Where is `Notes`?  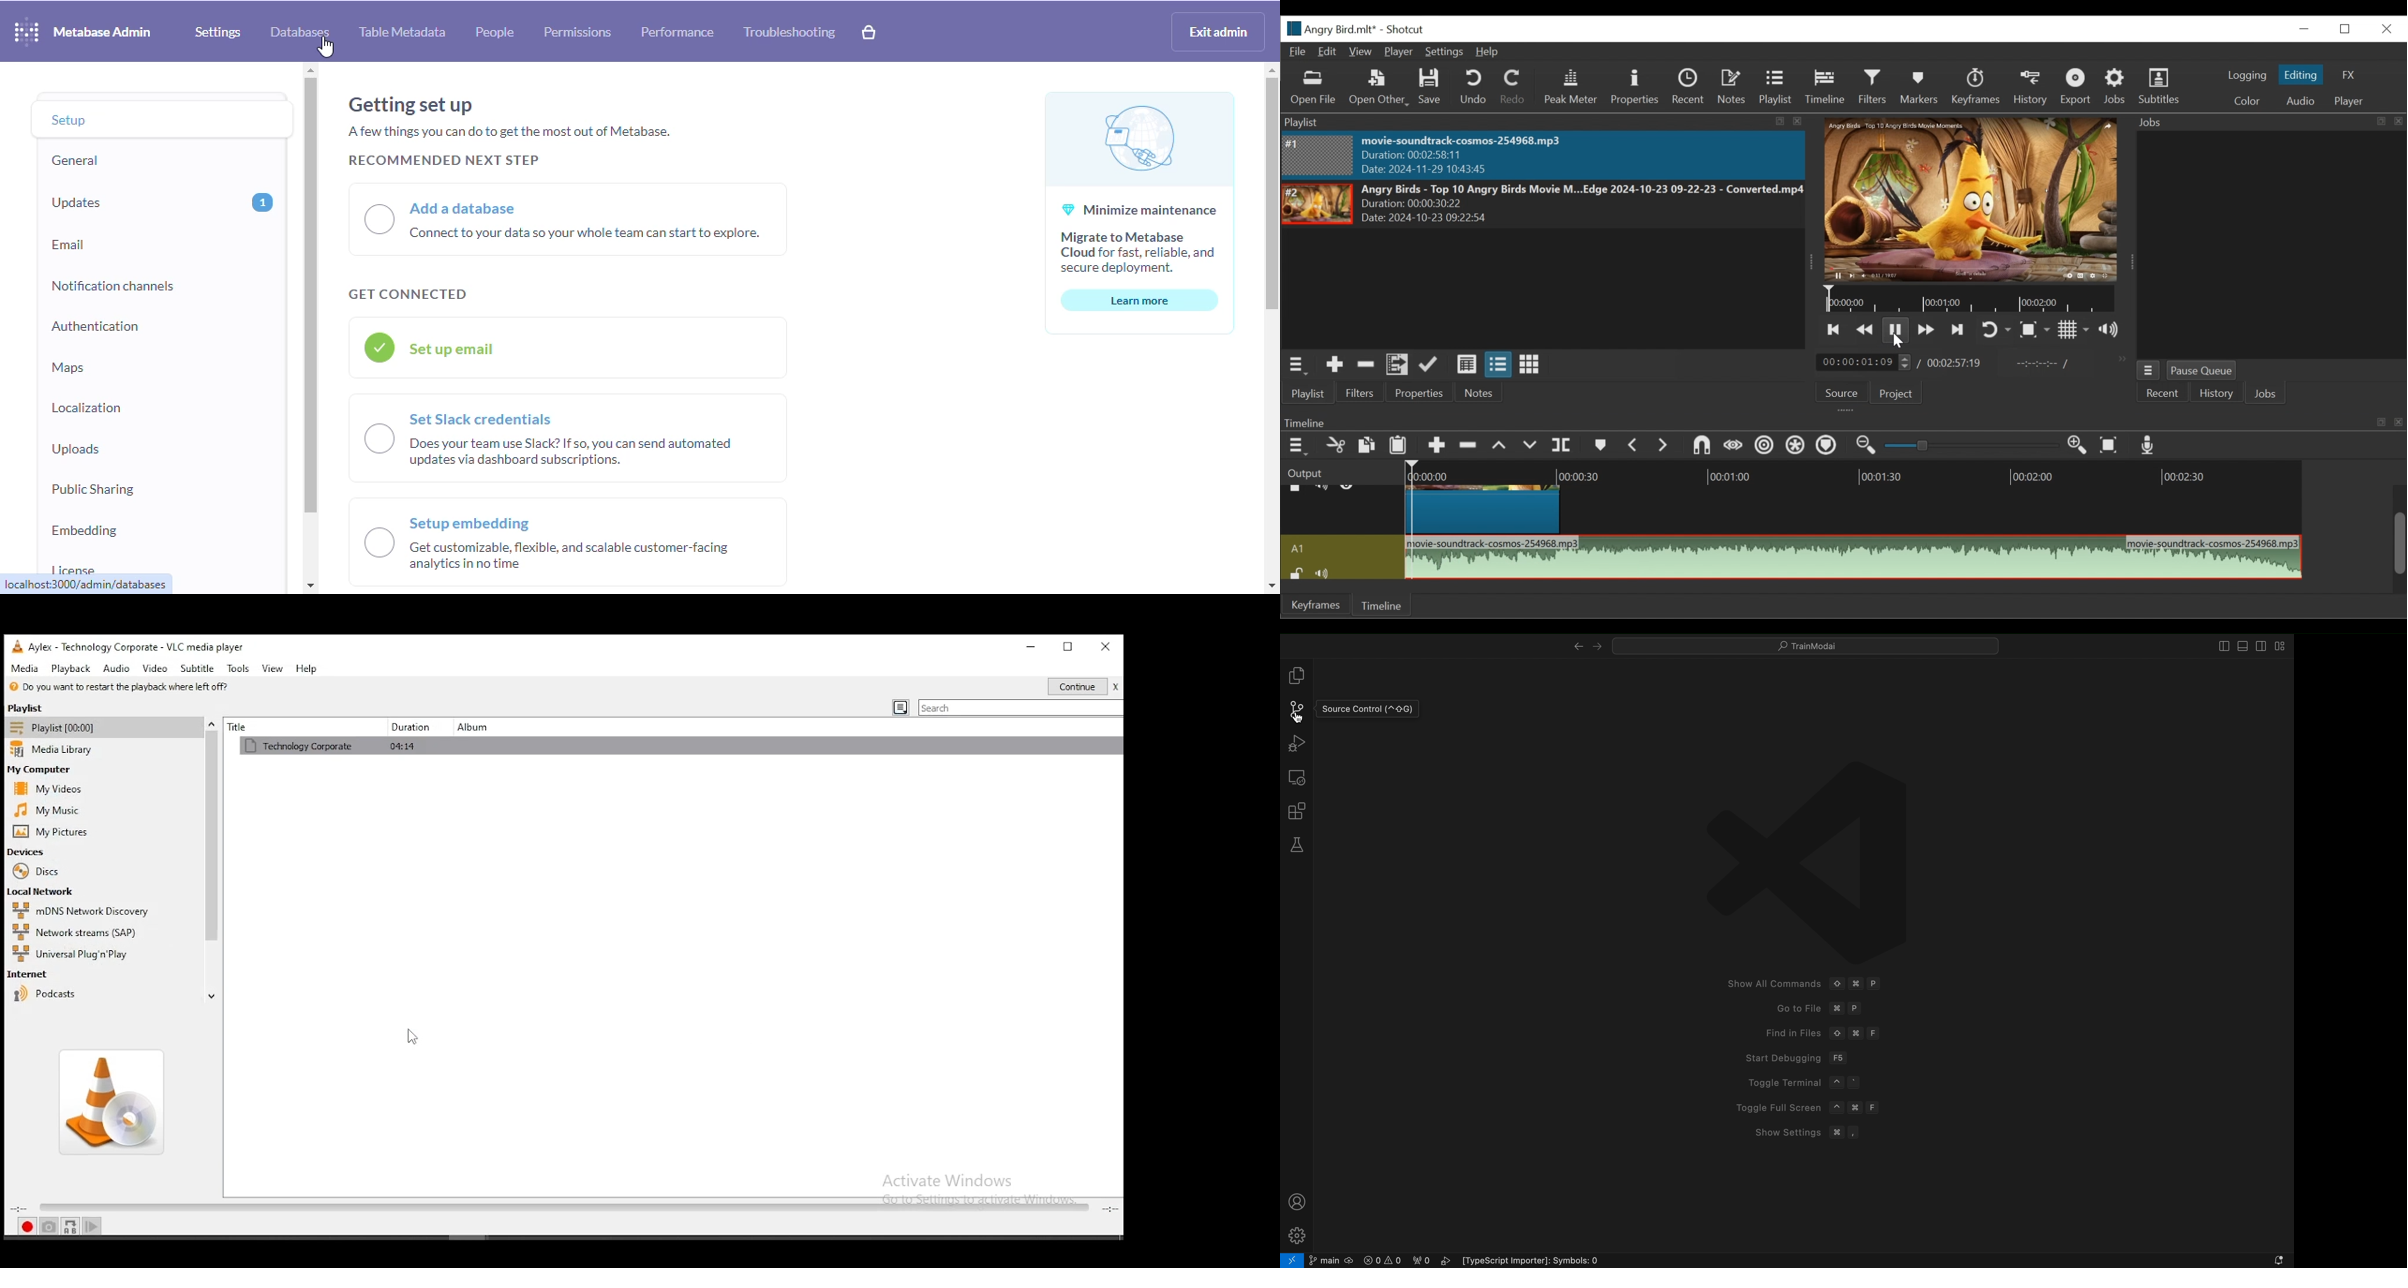
Notes is located at coordinates (1478, 393).